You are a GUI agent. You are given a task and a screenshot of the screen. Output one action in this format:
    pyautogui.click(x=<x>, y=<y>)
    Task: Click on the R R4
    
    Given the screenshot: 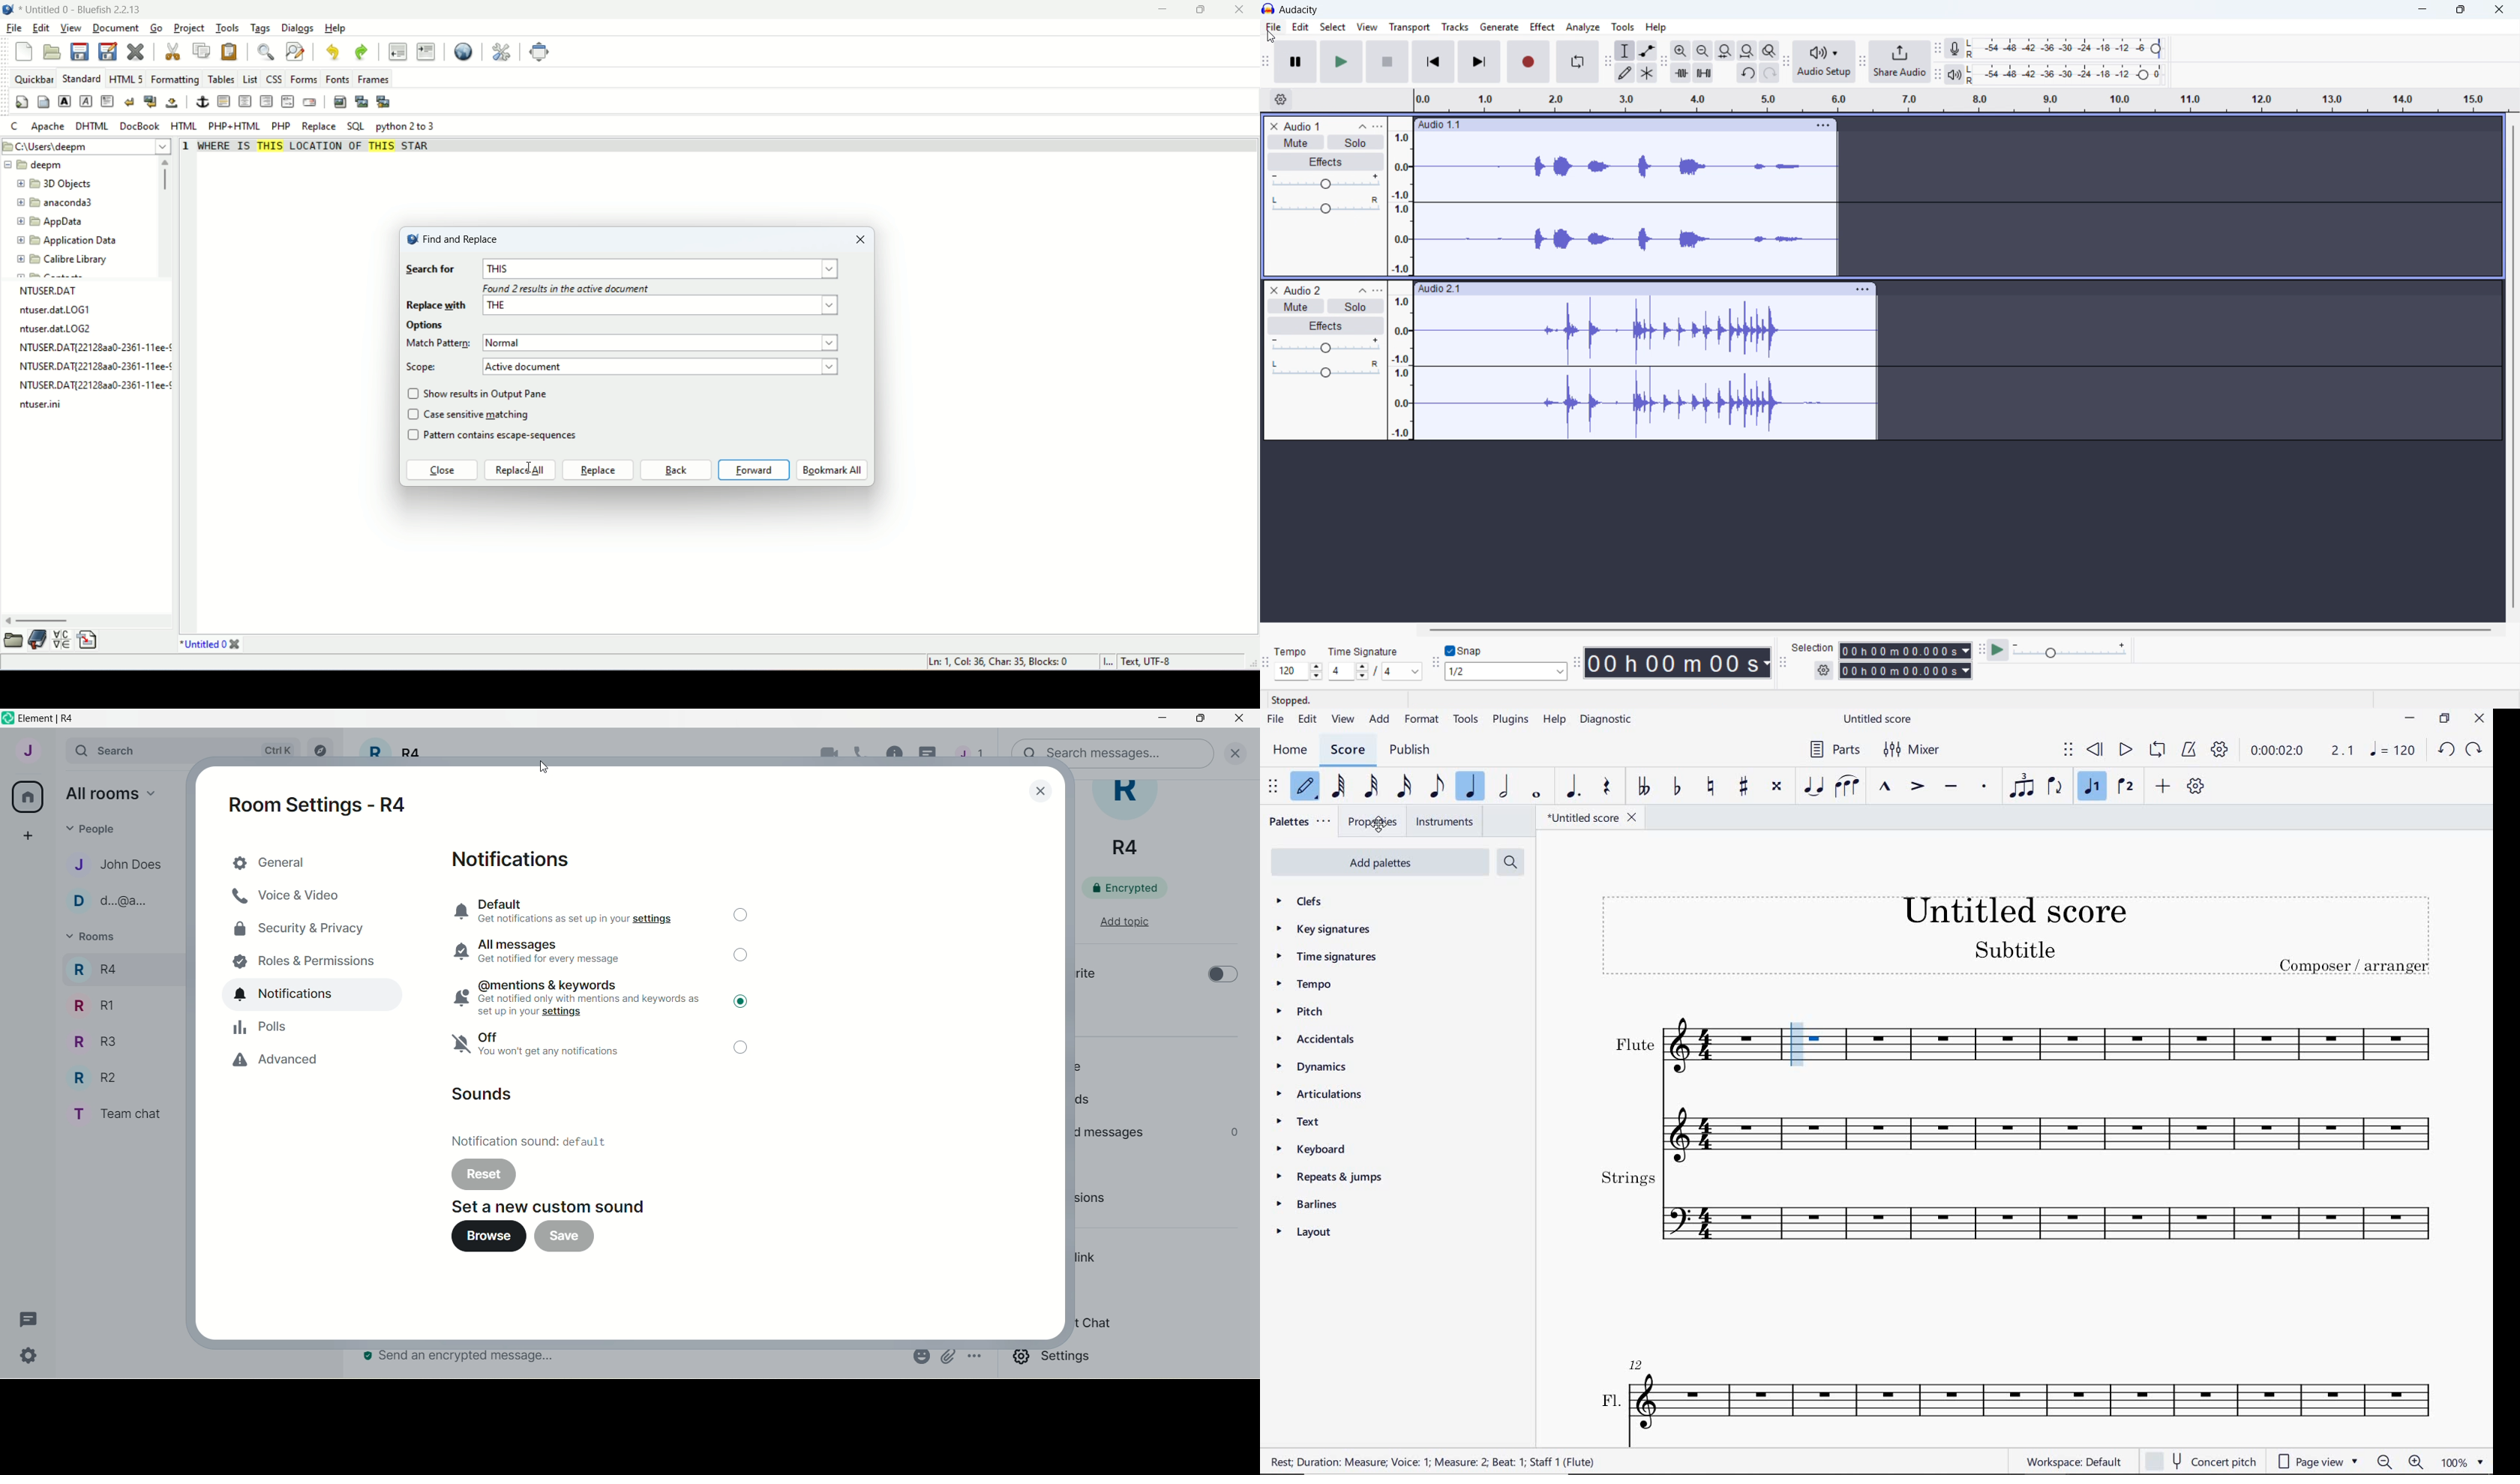 What is the action you would take?
    pyautogui.click(x=94, y=967)
    